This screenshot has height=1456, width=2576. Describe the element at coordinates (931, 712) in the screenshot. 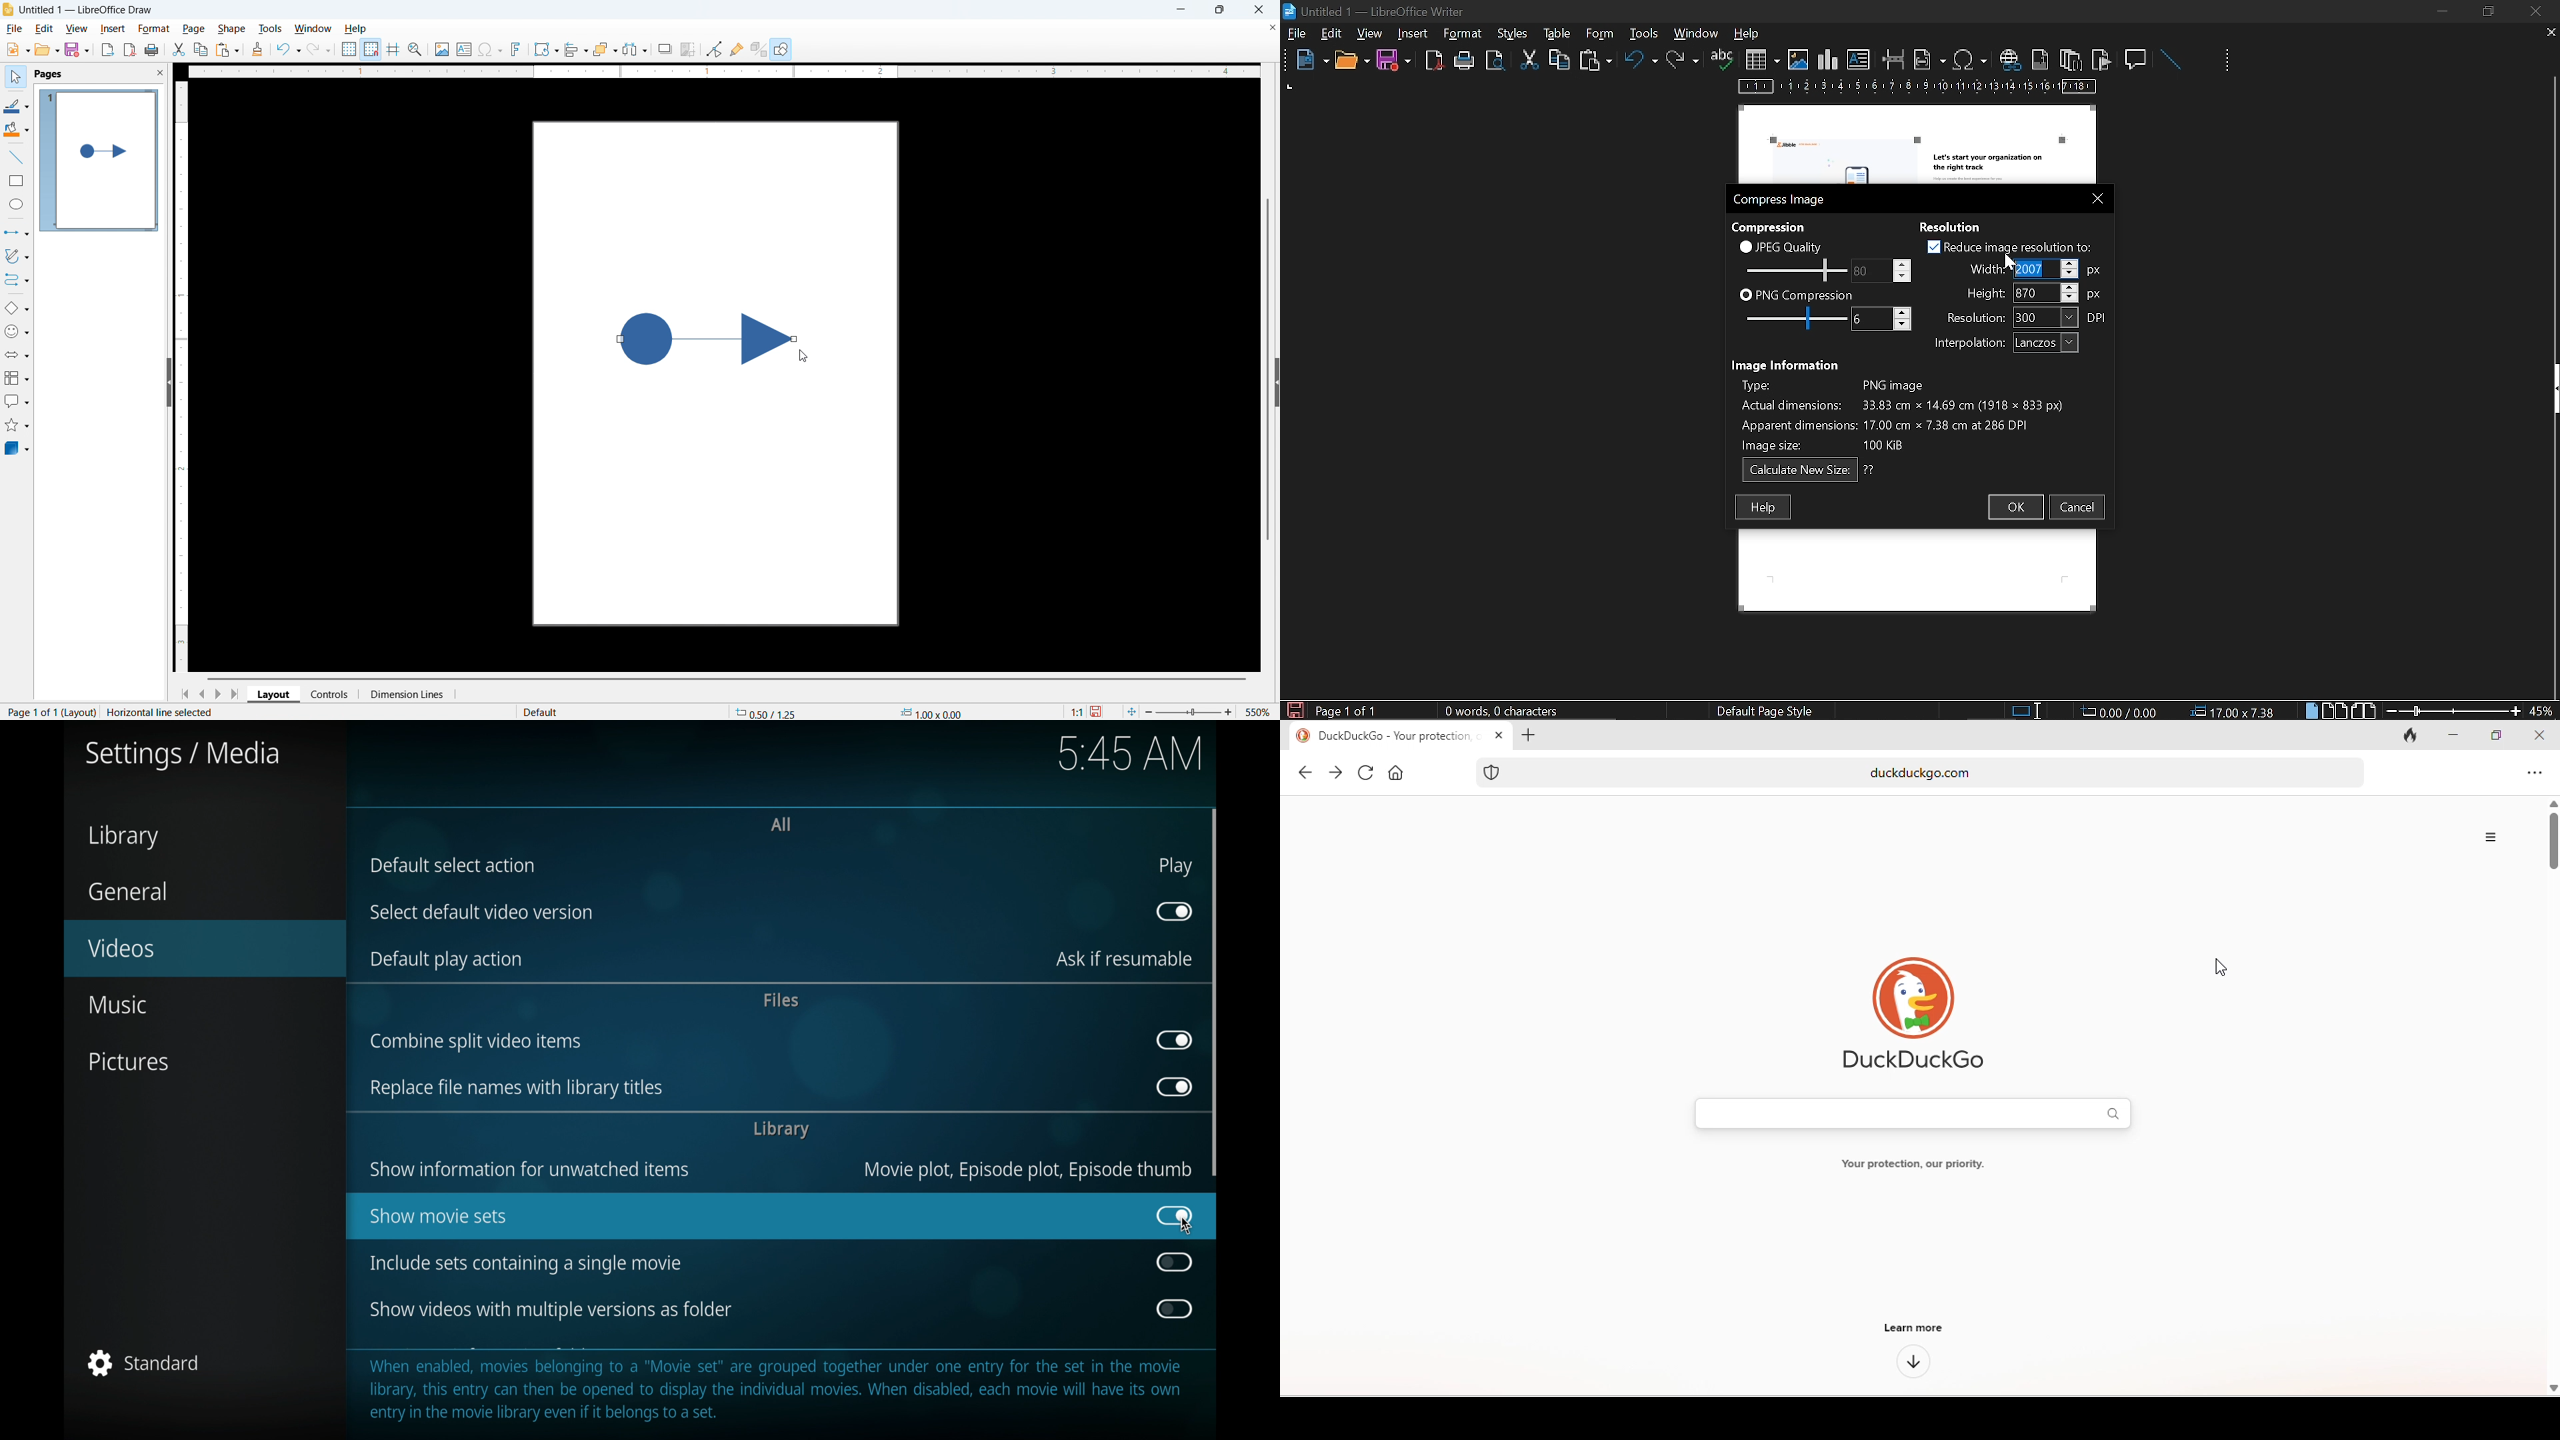

I see `Object dimensions ` at that location.